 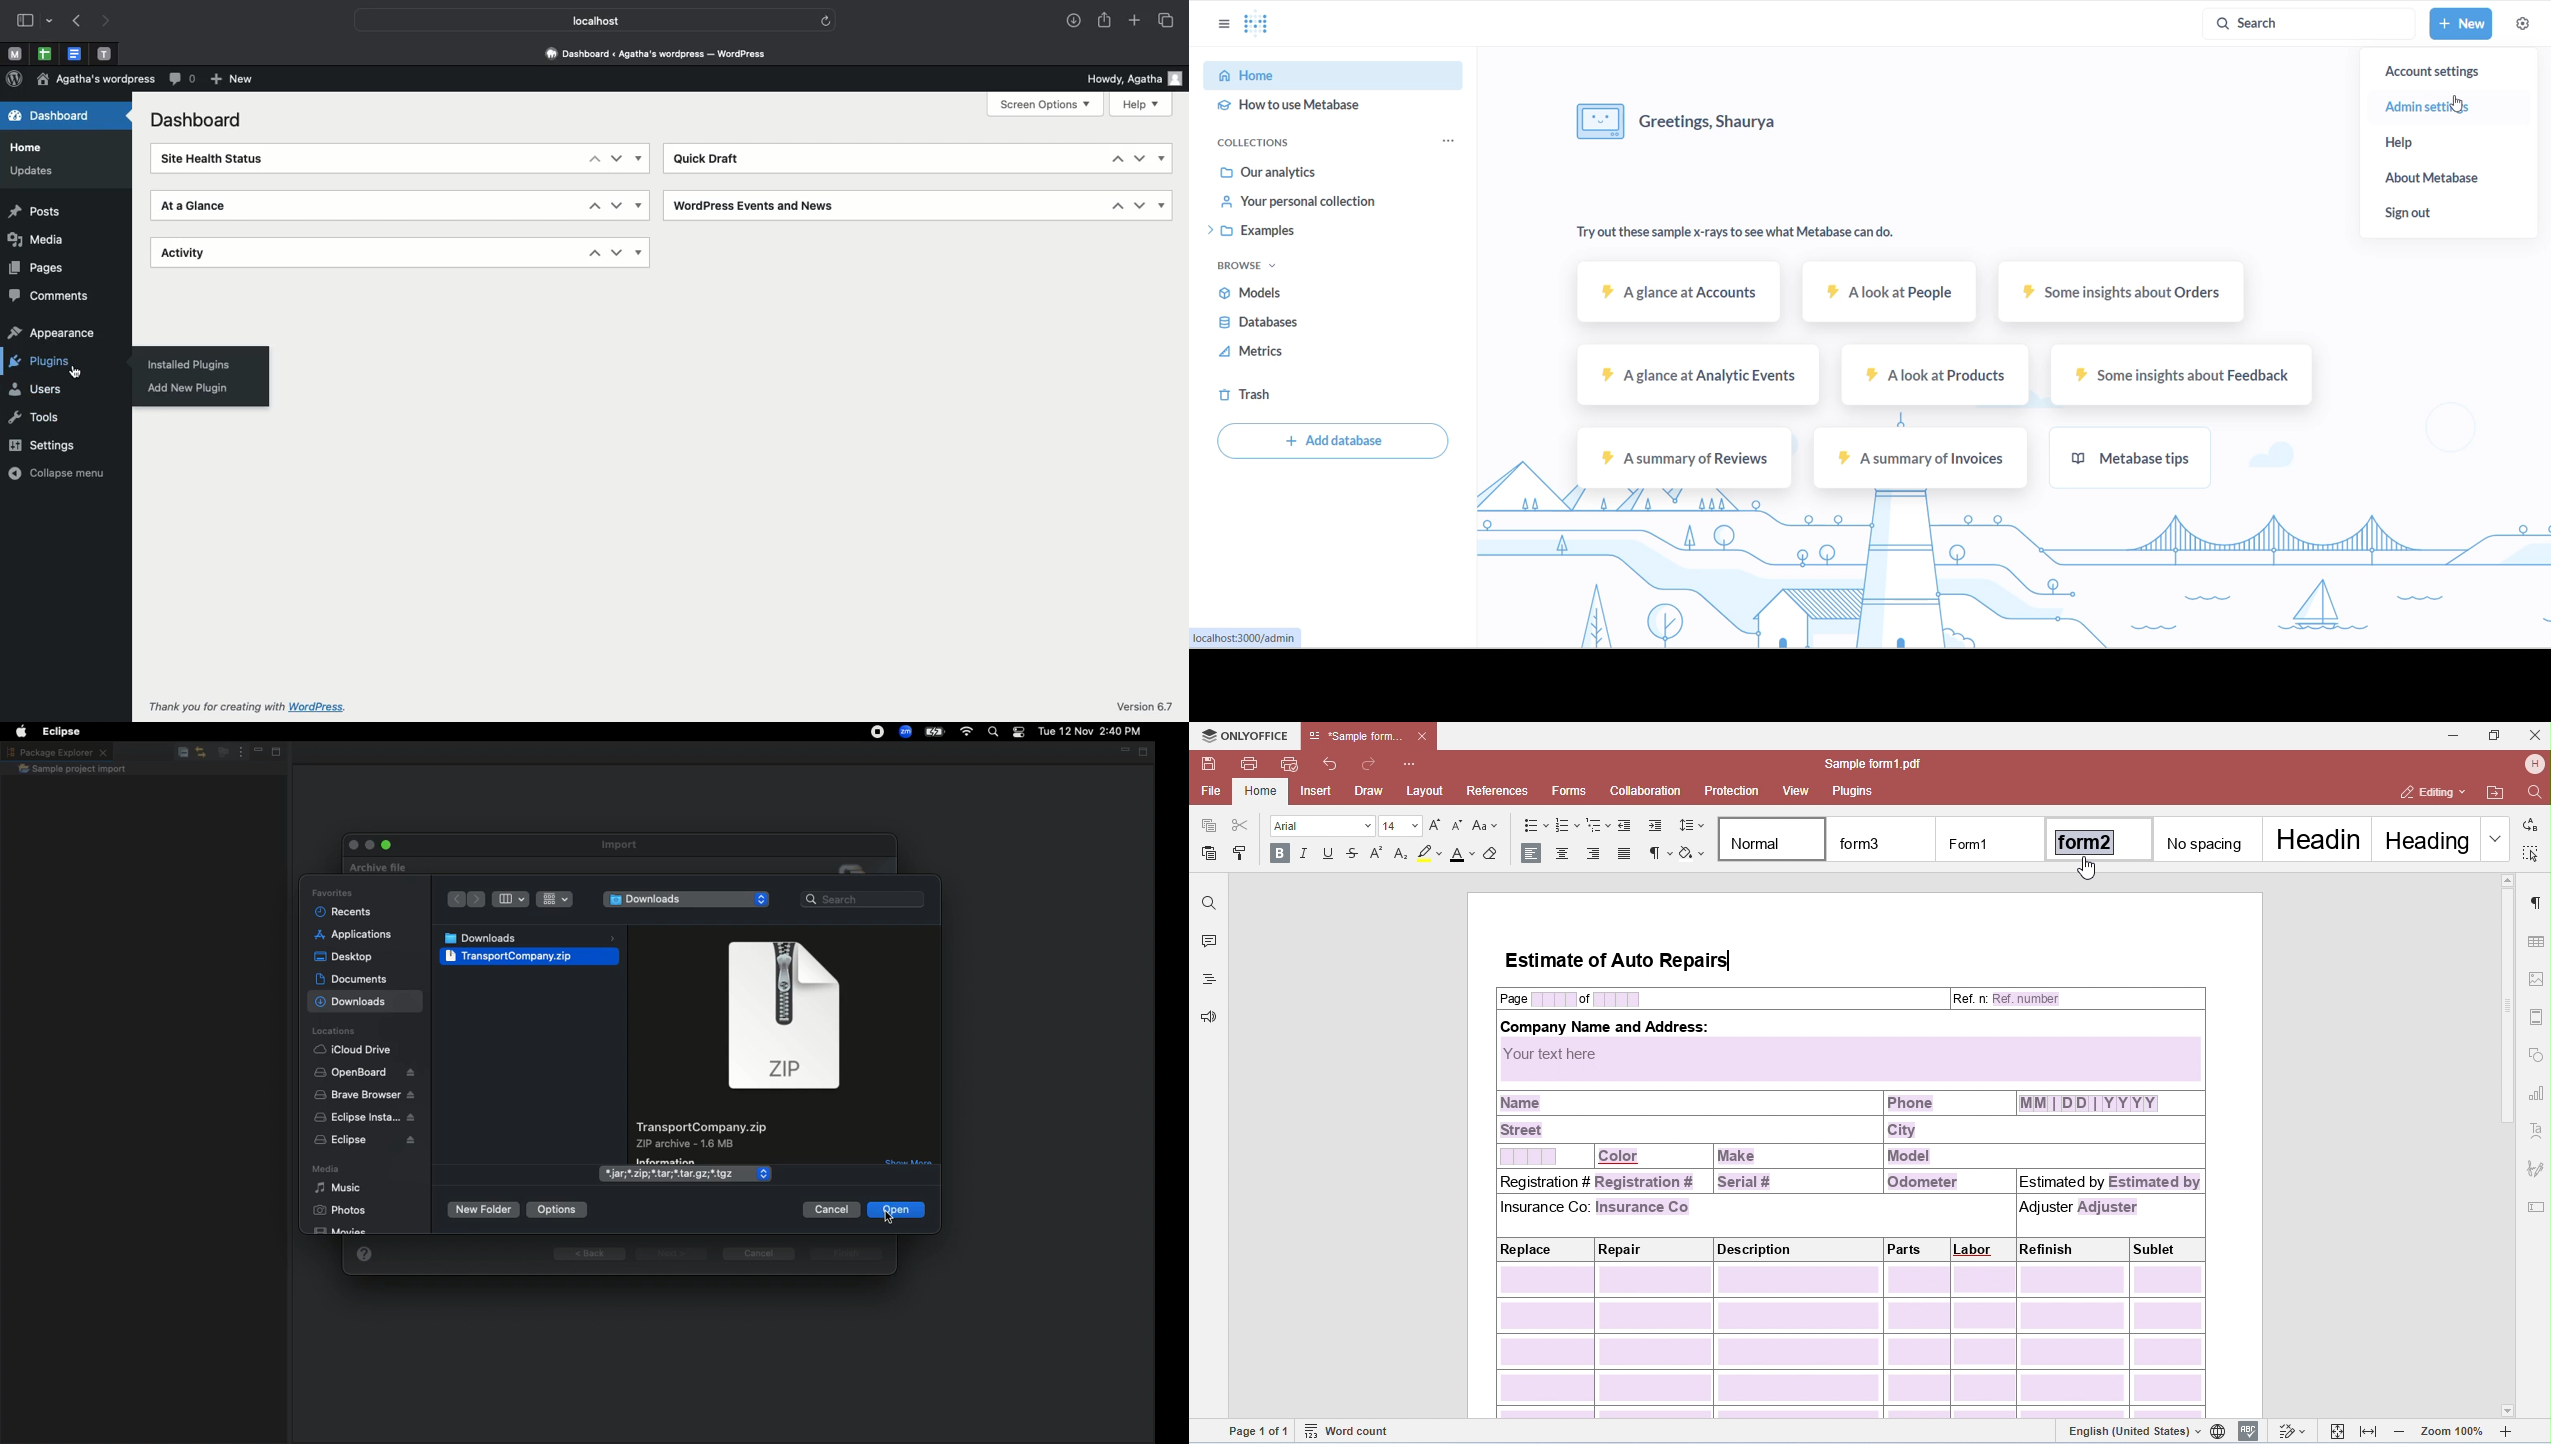 I want to click on trash, so click(x=1275, y=397).